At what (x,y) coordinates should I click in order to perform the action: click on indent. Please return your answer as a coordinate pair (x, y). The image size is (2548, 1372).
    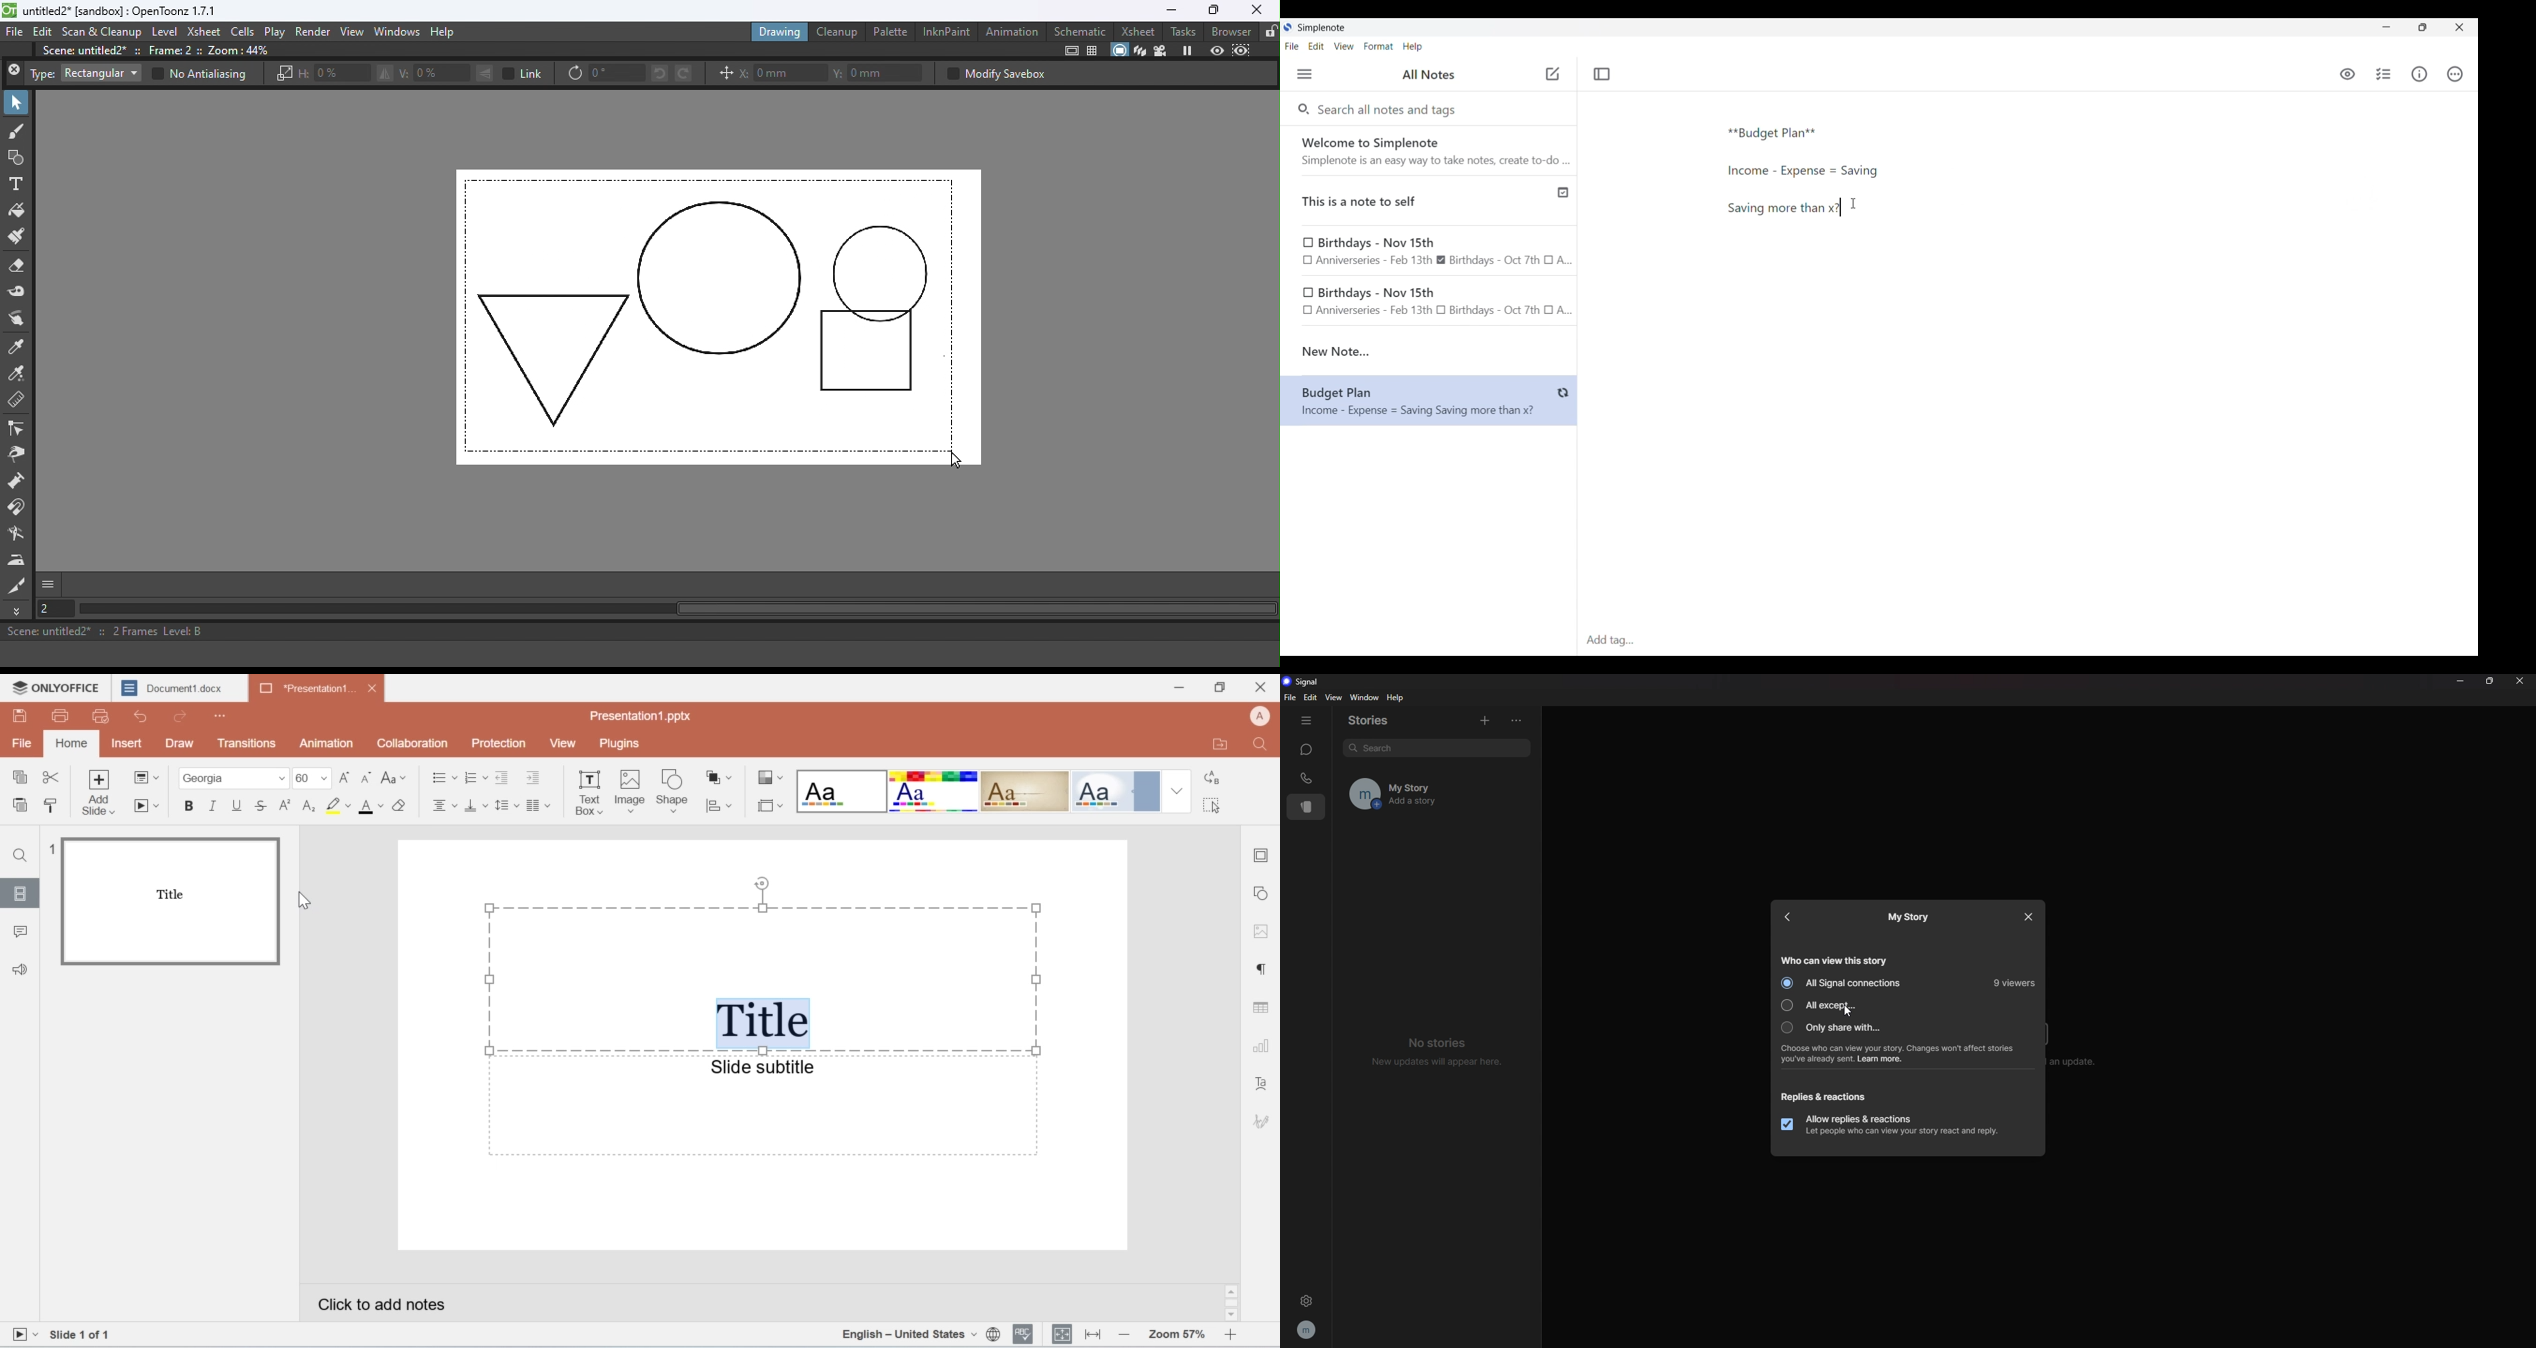
    Looking at the image, I should click on (537, 779).